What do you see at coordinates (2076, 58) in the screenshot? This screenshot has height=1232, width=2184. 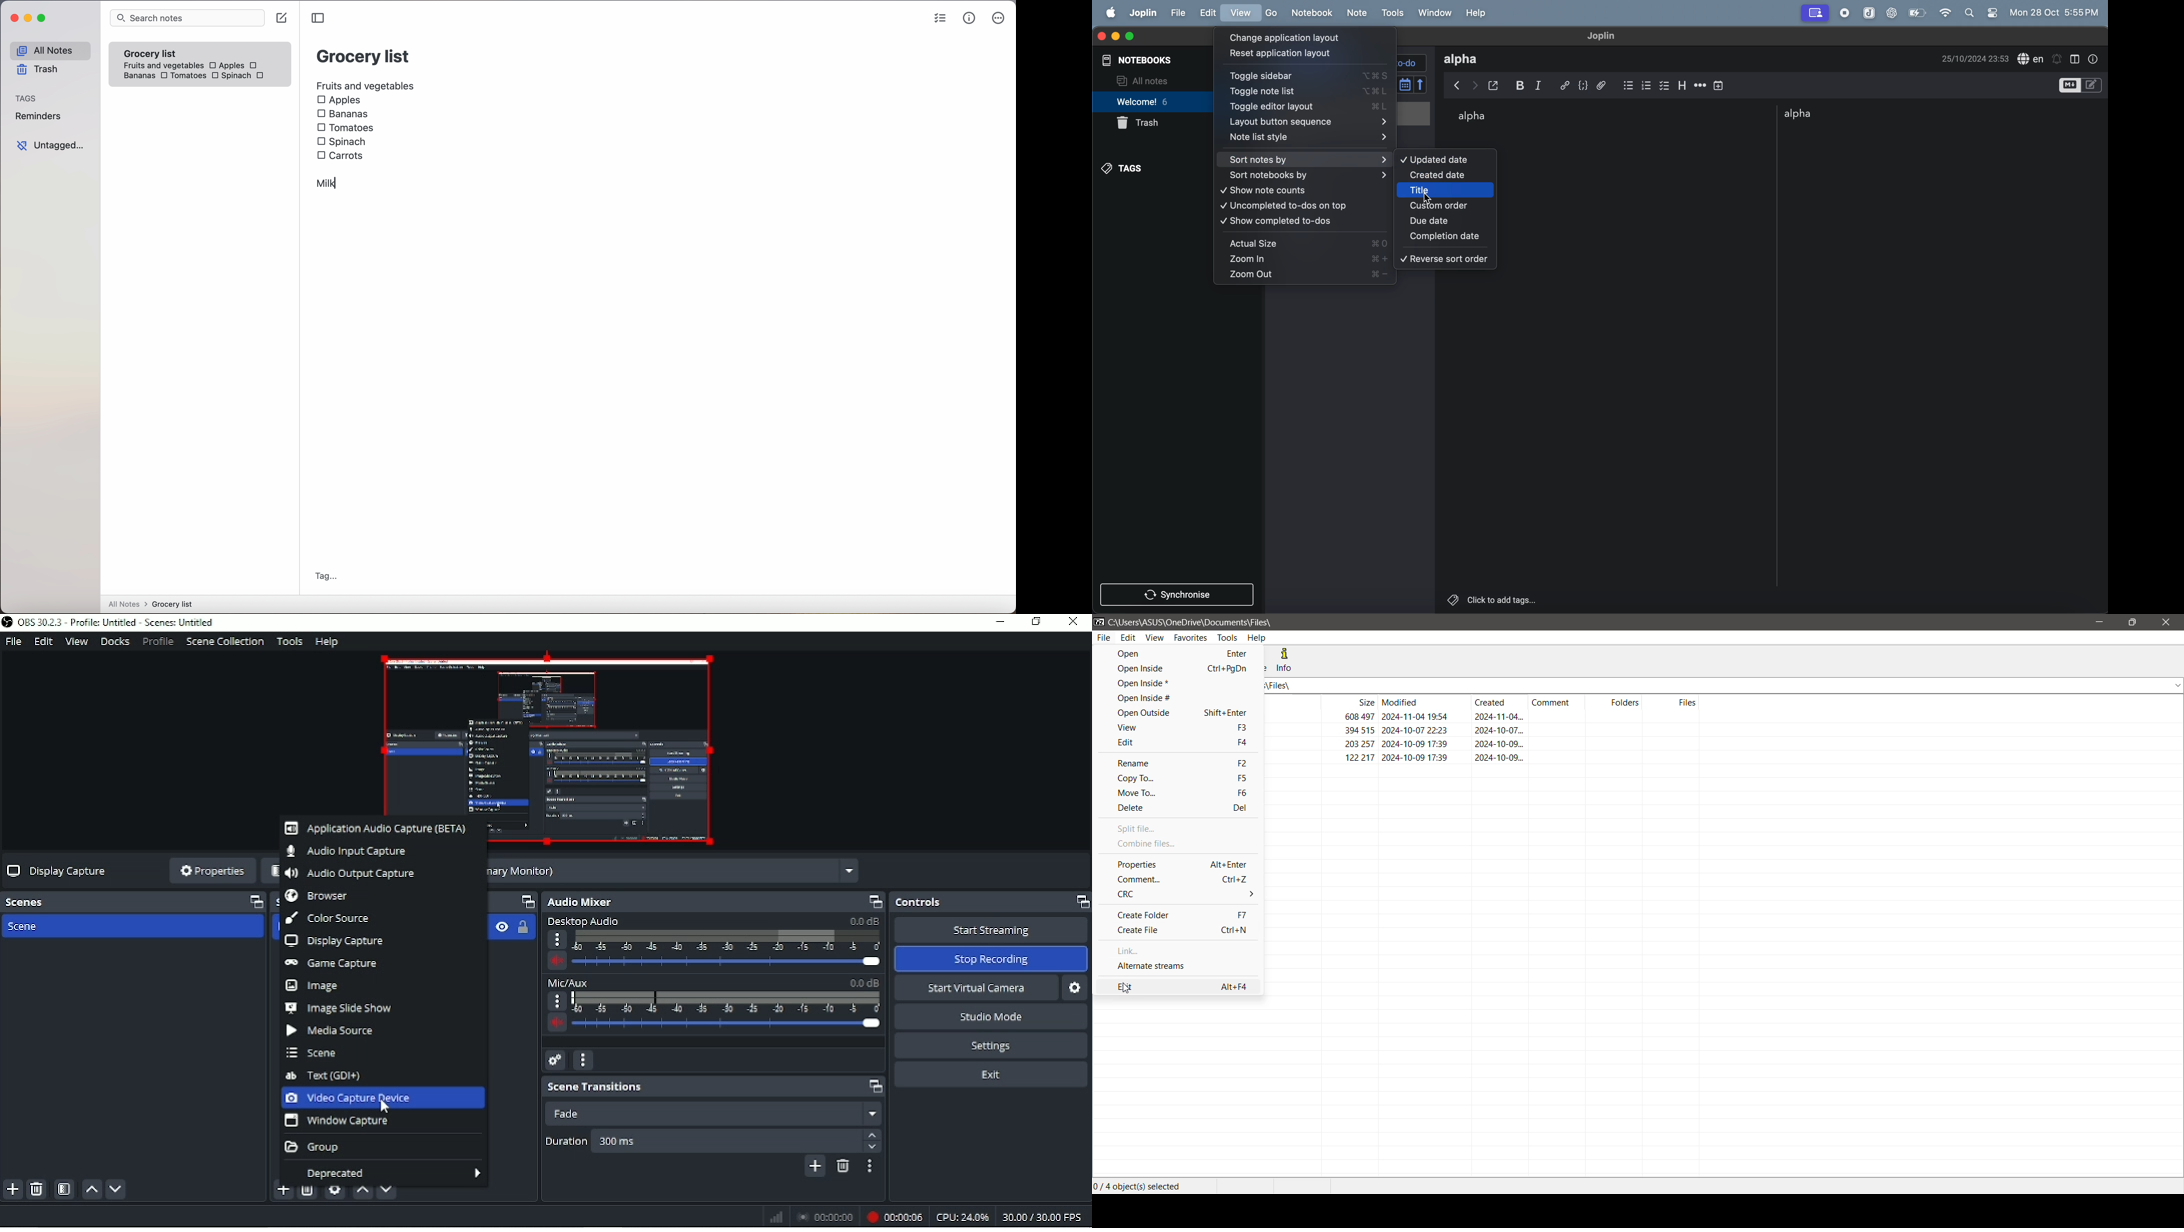 I see `toggle editor layout` at bounding box center [2076, 58].